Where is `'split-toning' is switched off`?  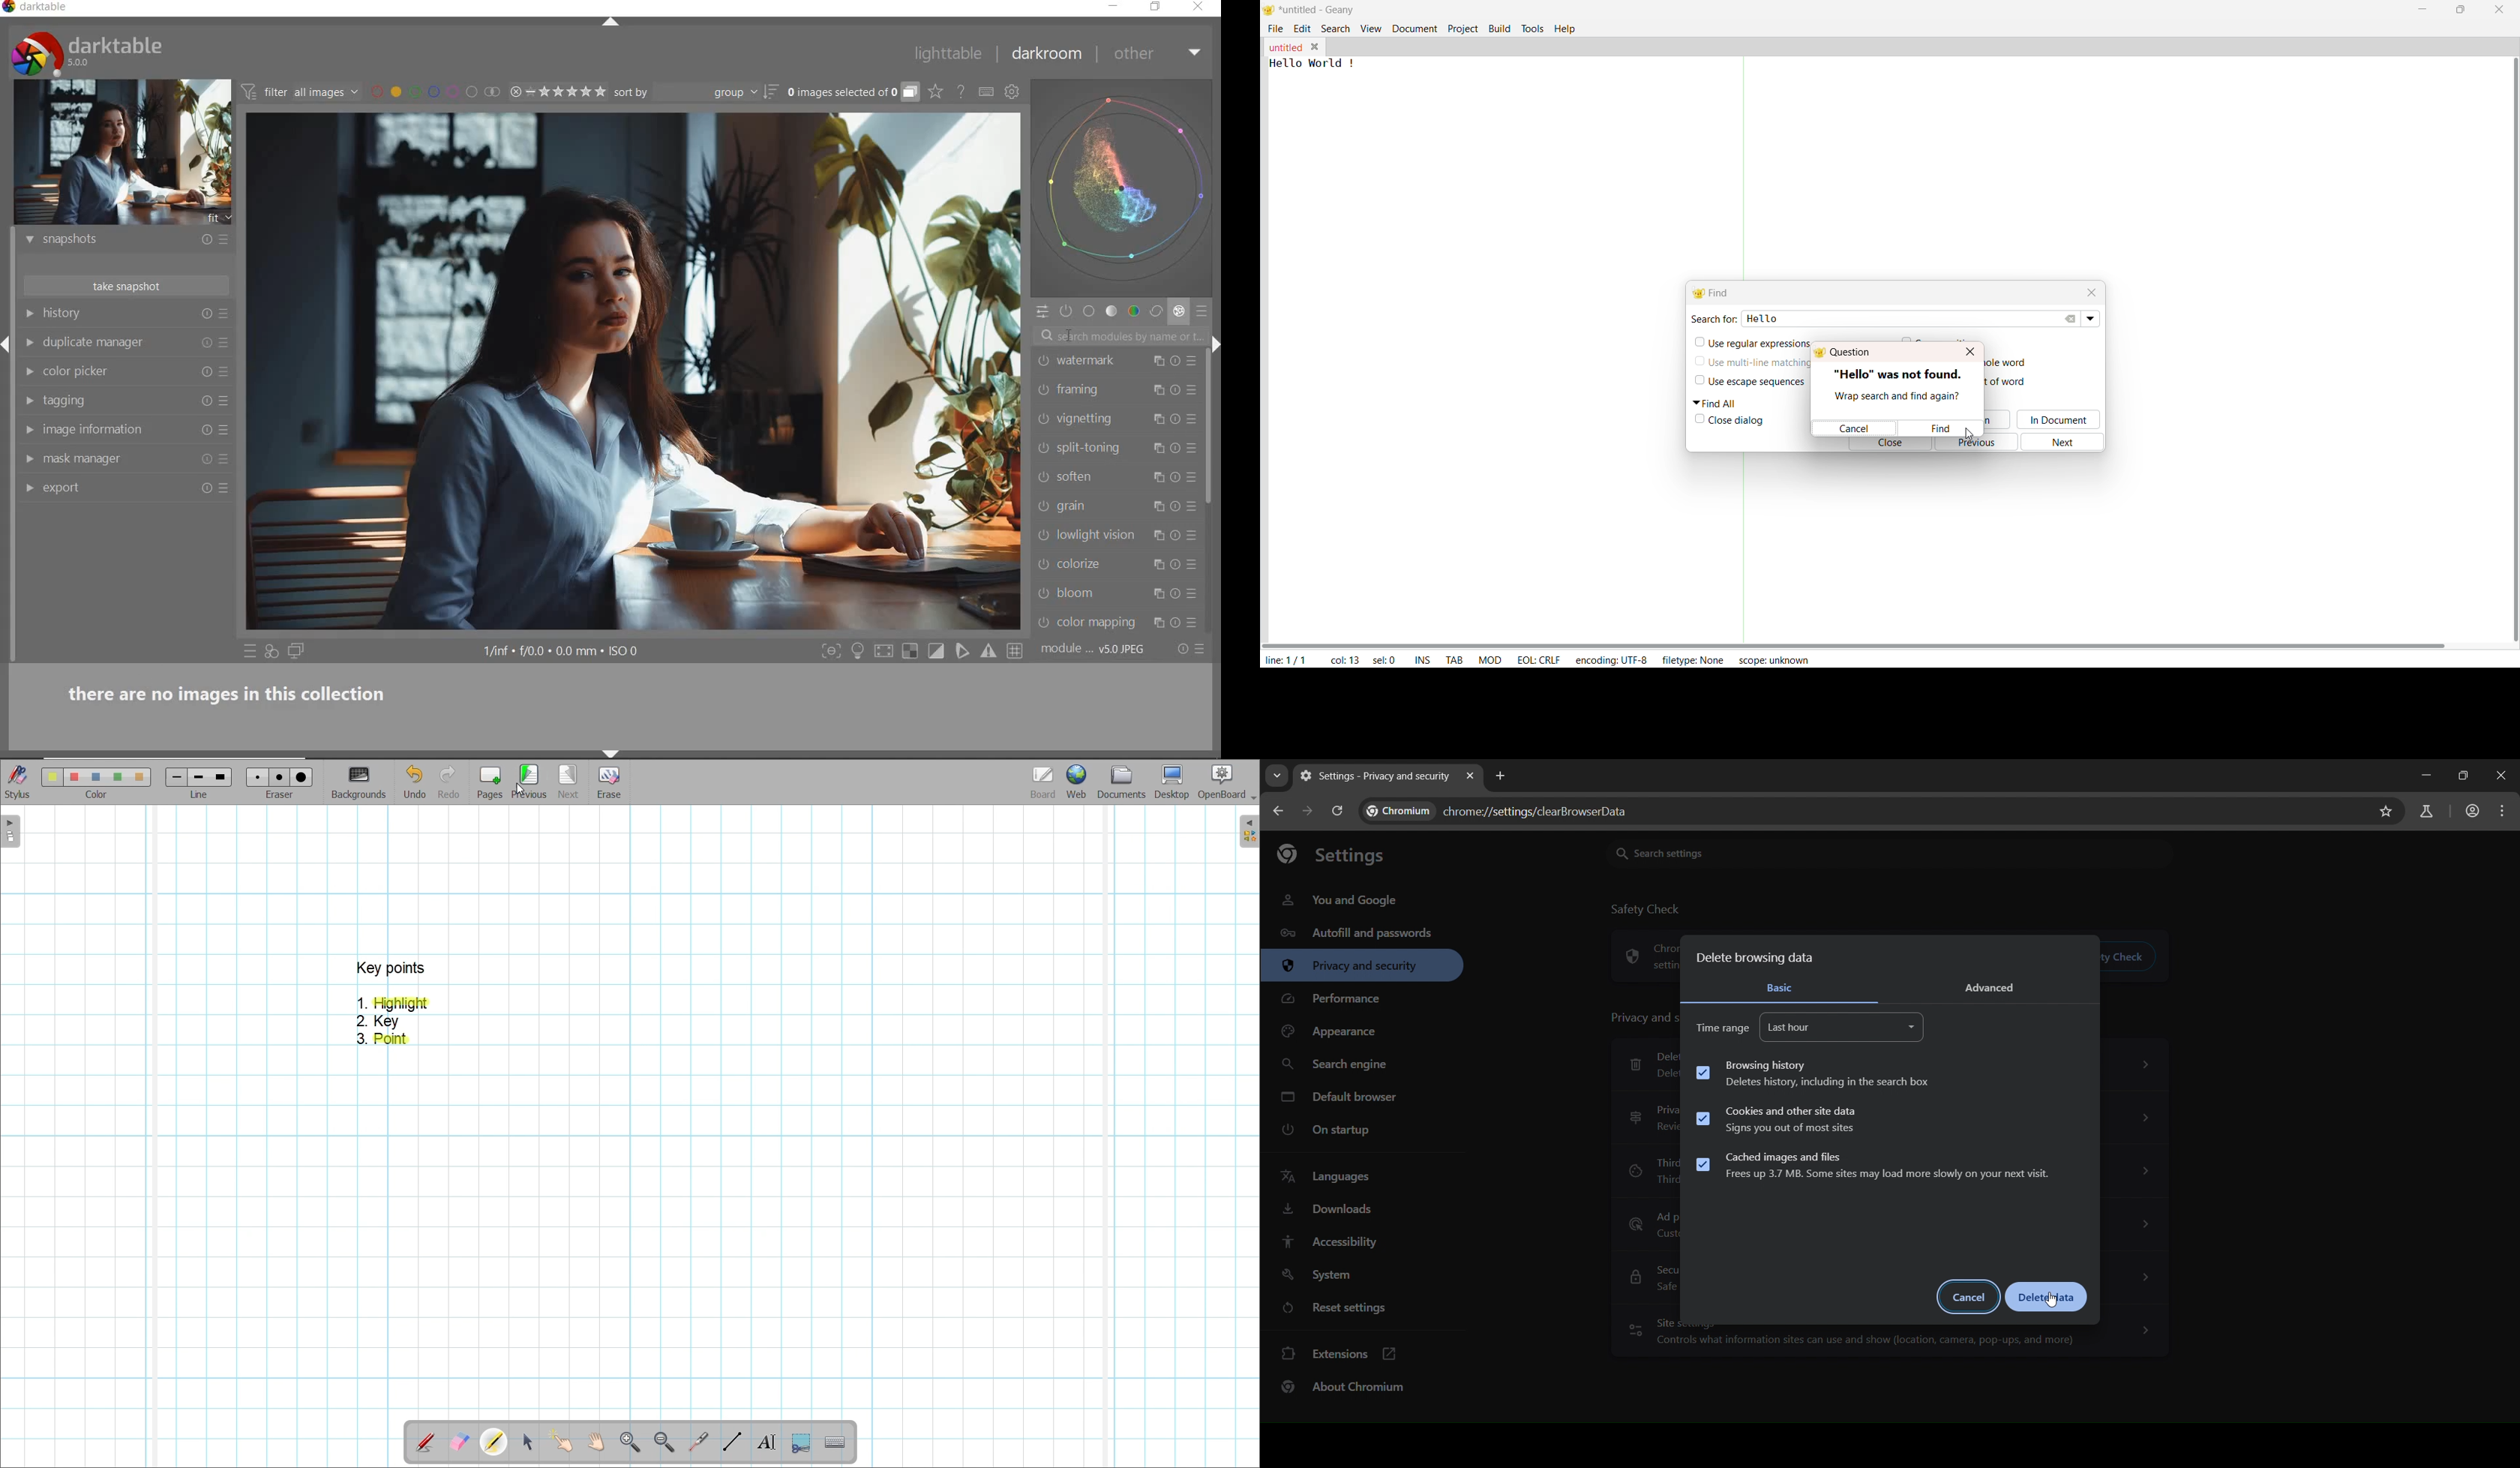 'split-toning' is switched off is located at coordinates (1044, 448).